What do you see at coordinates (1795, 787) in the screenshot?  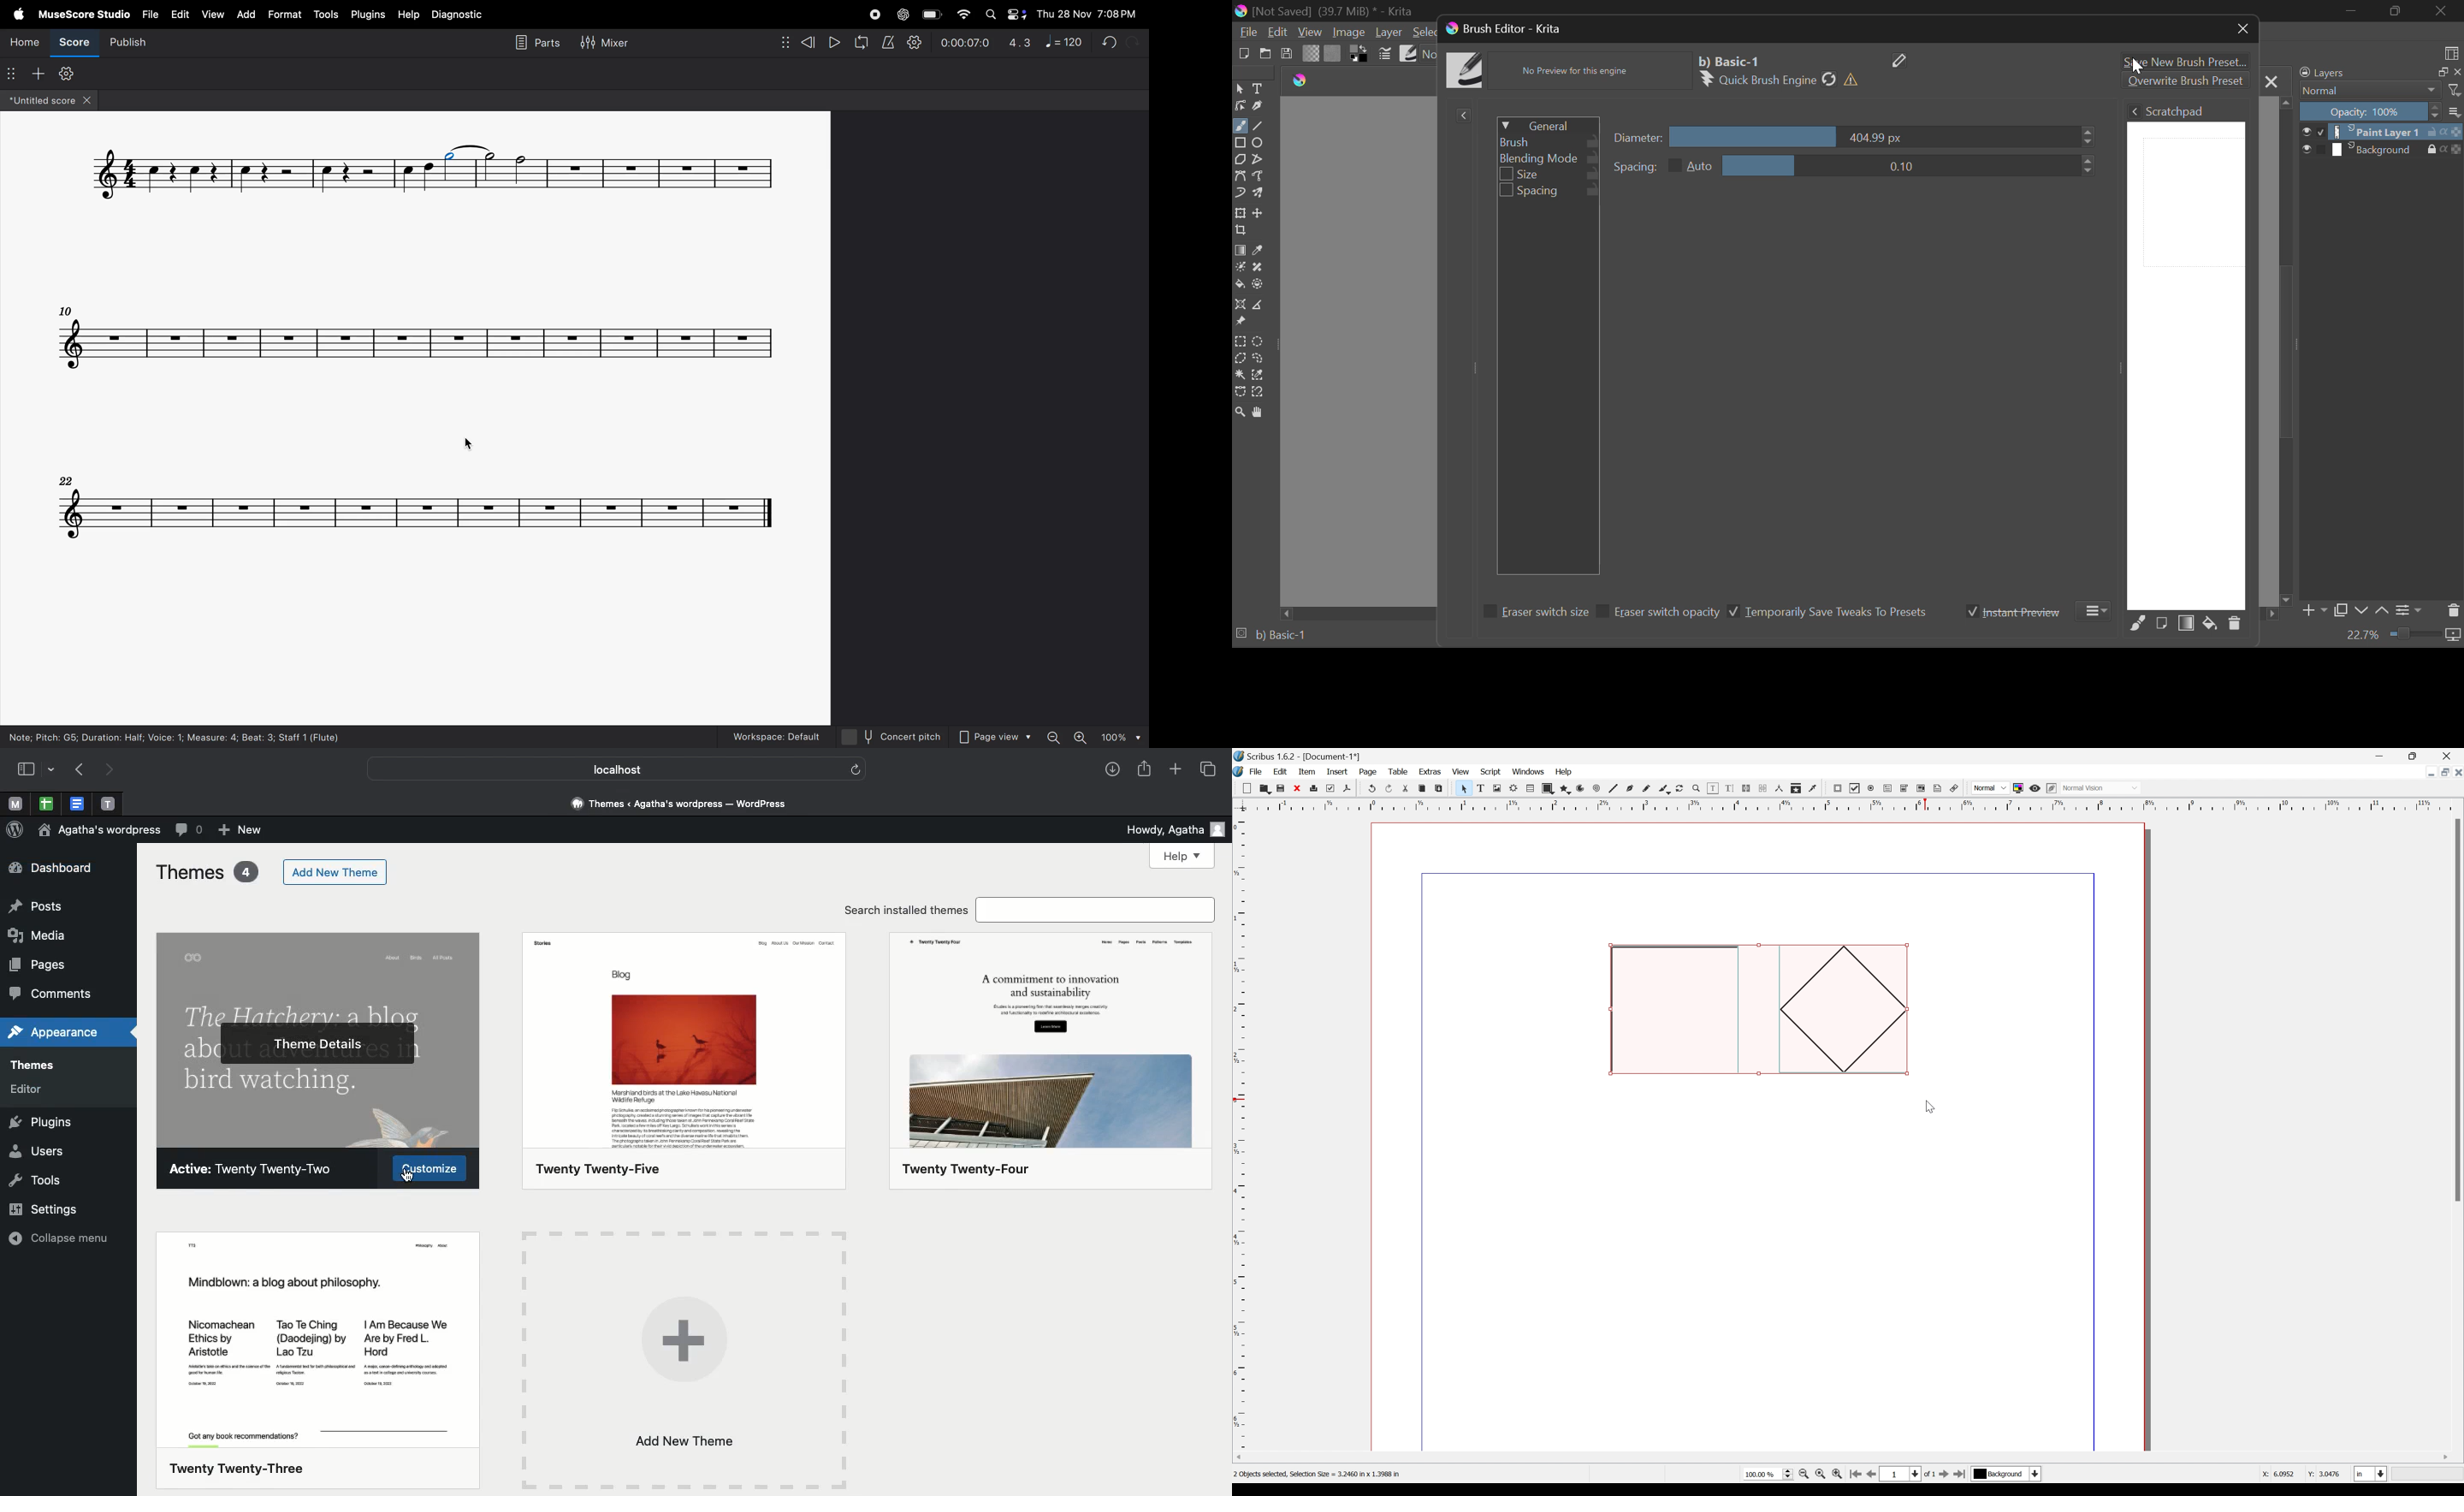 I see `copy item properties` at bounding box center [1795, 787].